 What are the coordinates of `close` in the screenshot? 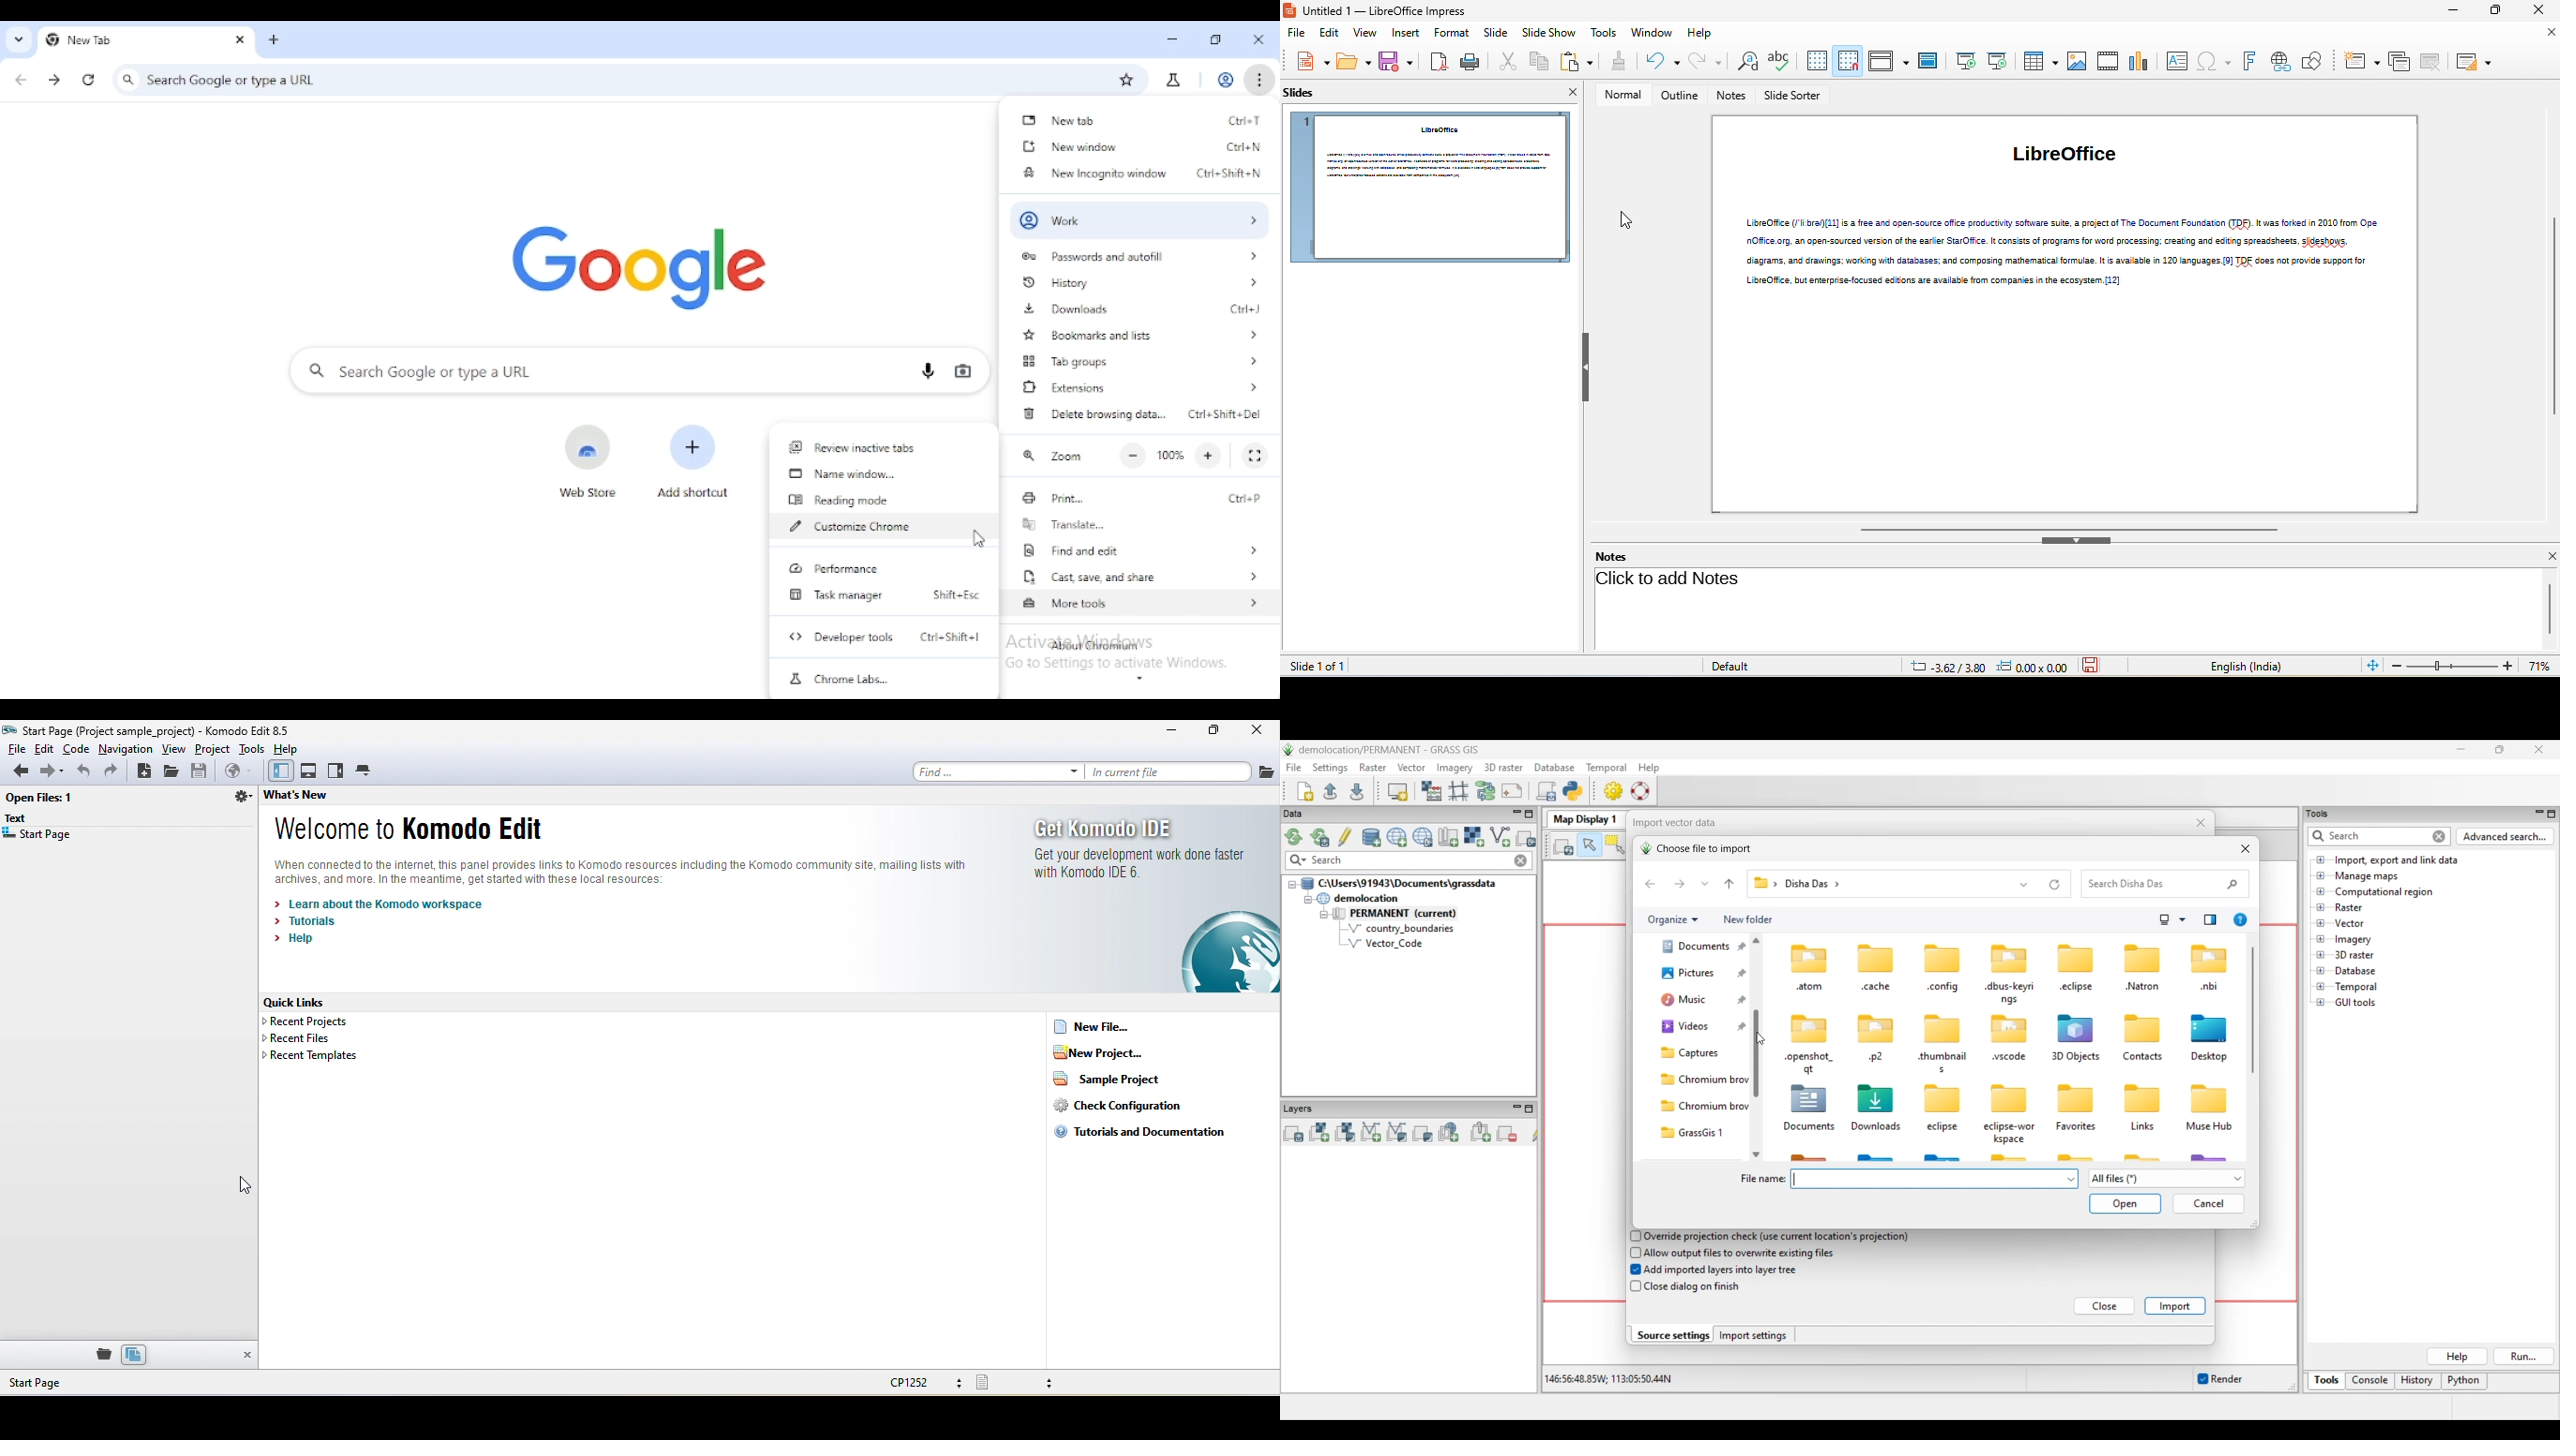 It's located at (2547, 556).